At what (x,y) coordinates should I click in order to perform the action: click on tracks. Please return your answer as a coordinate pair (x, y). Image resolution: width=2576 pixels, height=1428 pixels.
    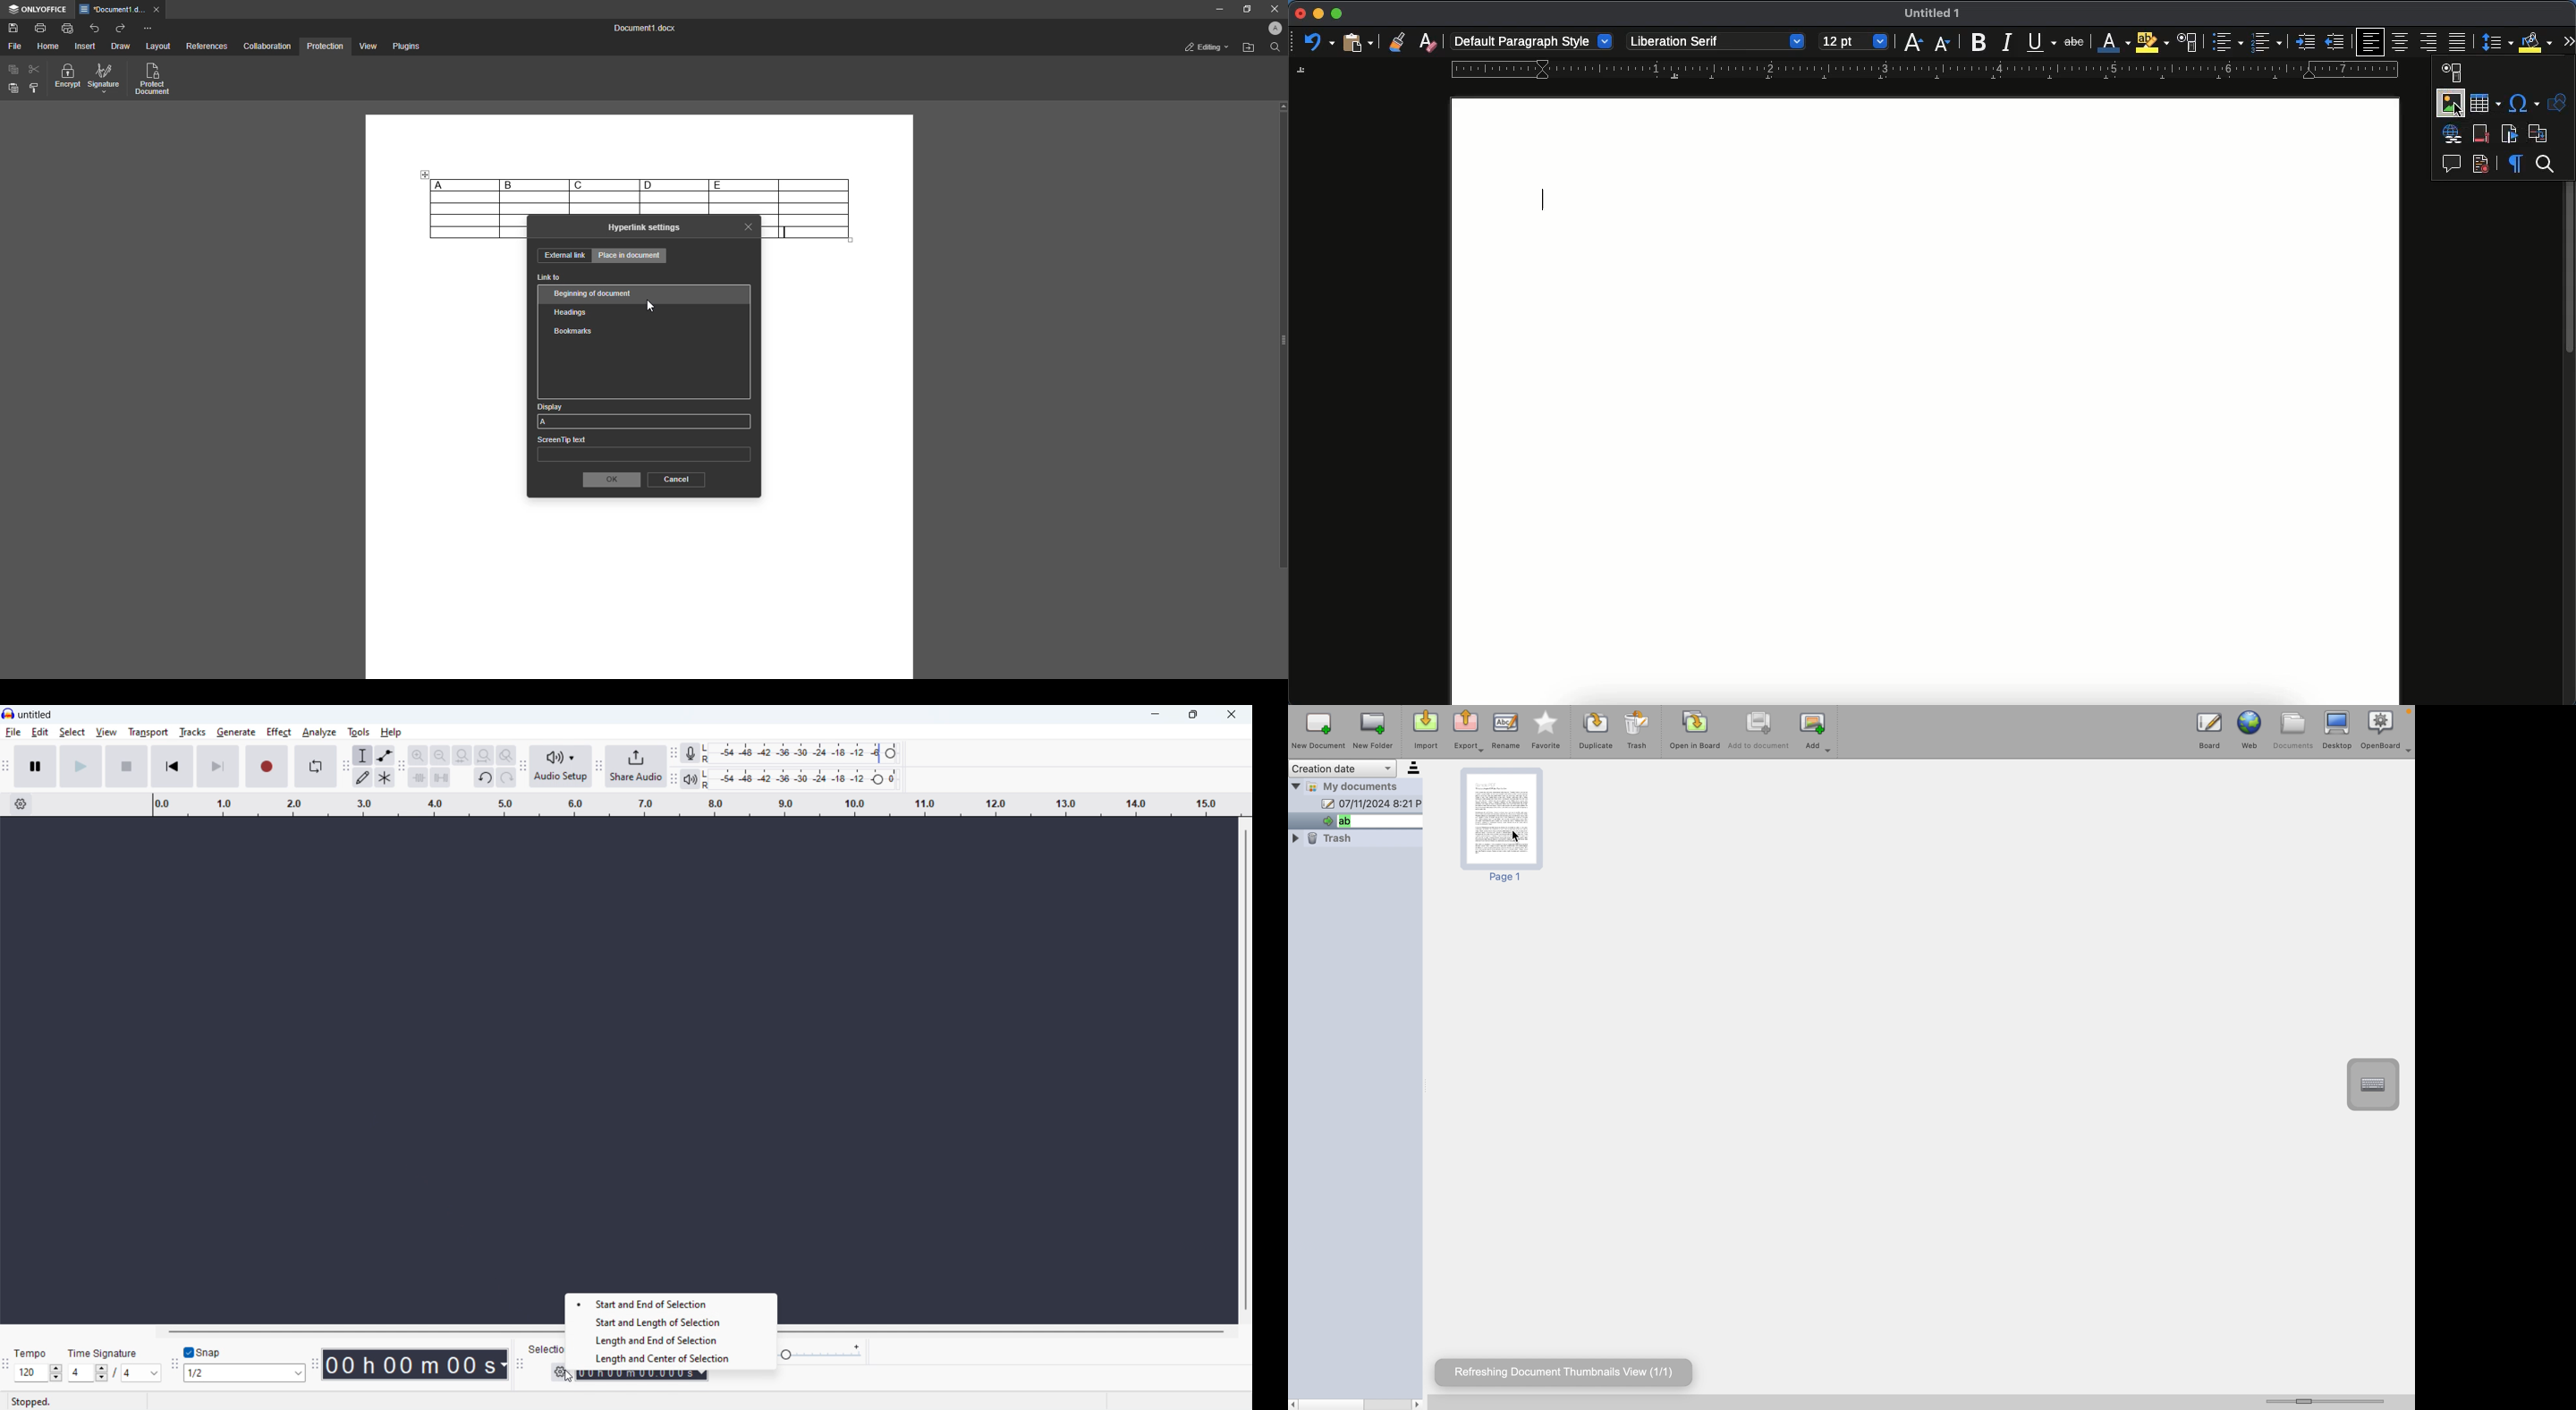
    Looking at the image, I should click on (193, 732).